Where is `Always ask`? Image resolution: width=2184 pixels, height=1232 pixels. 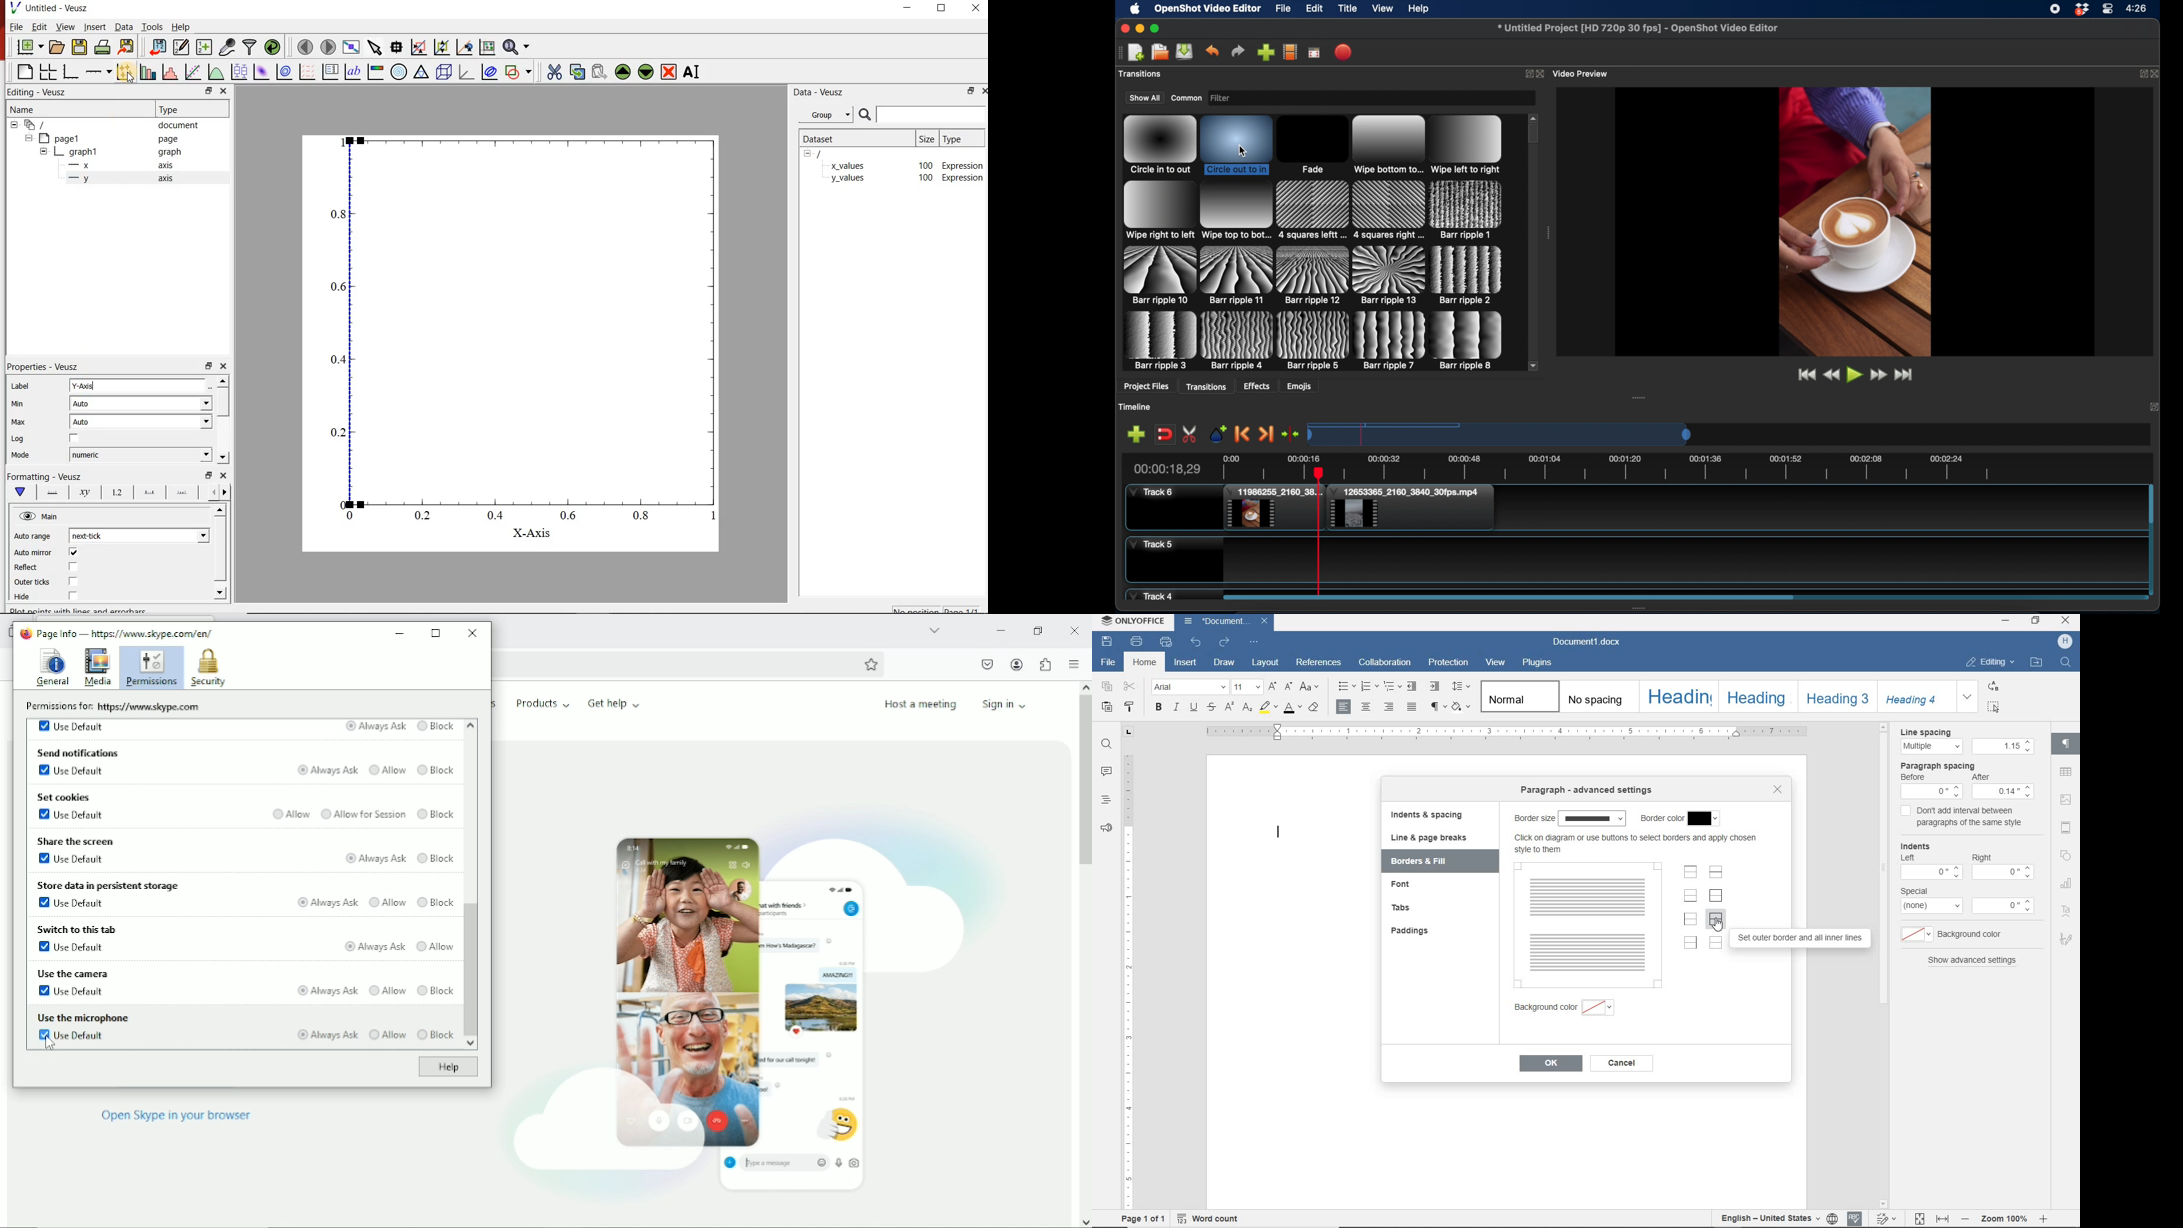 Always ask is located at coordinates (324, 990).